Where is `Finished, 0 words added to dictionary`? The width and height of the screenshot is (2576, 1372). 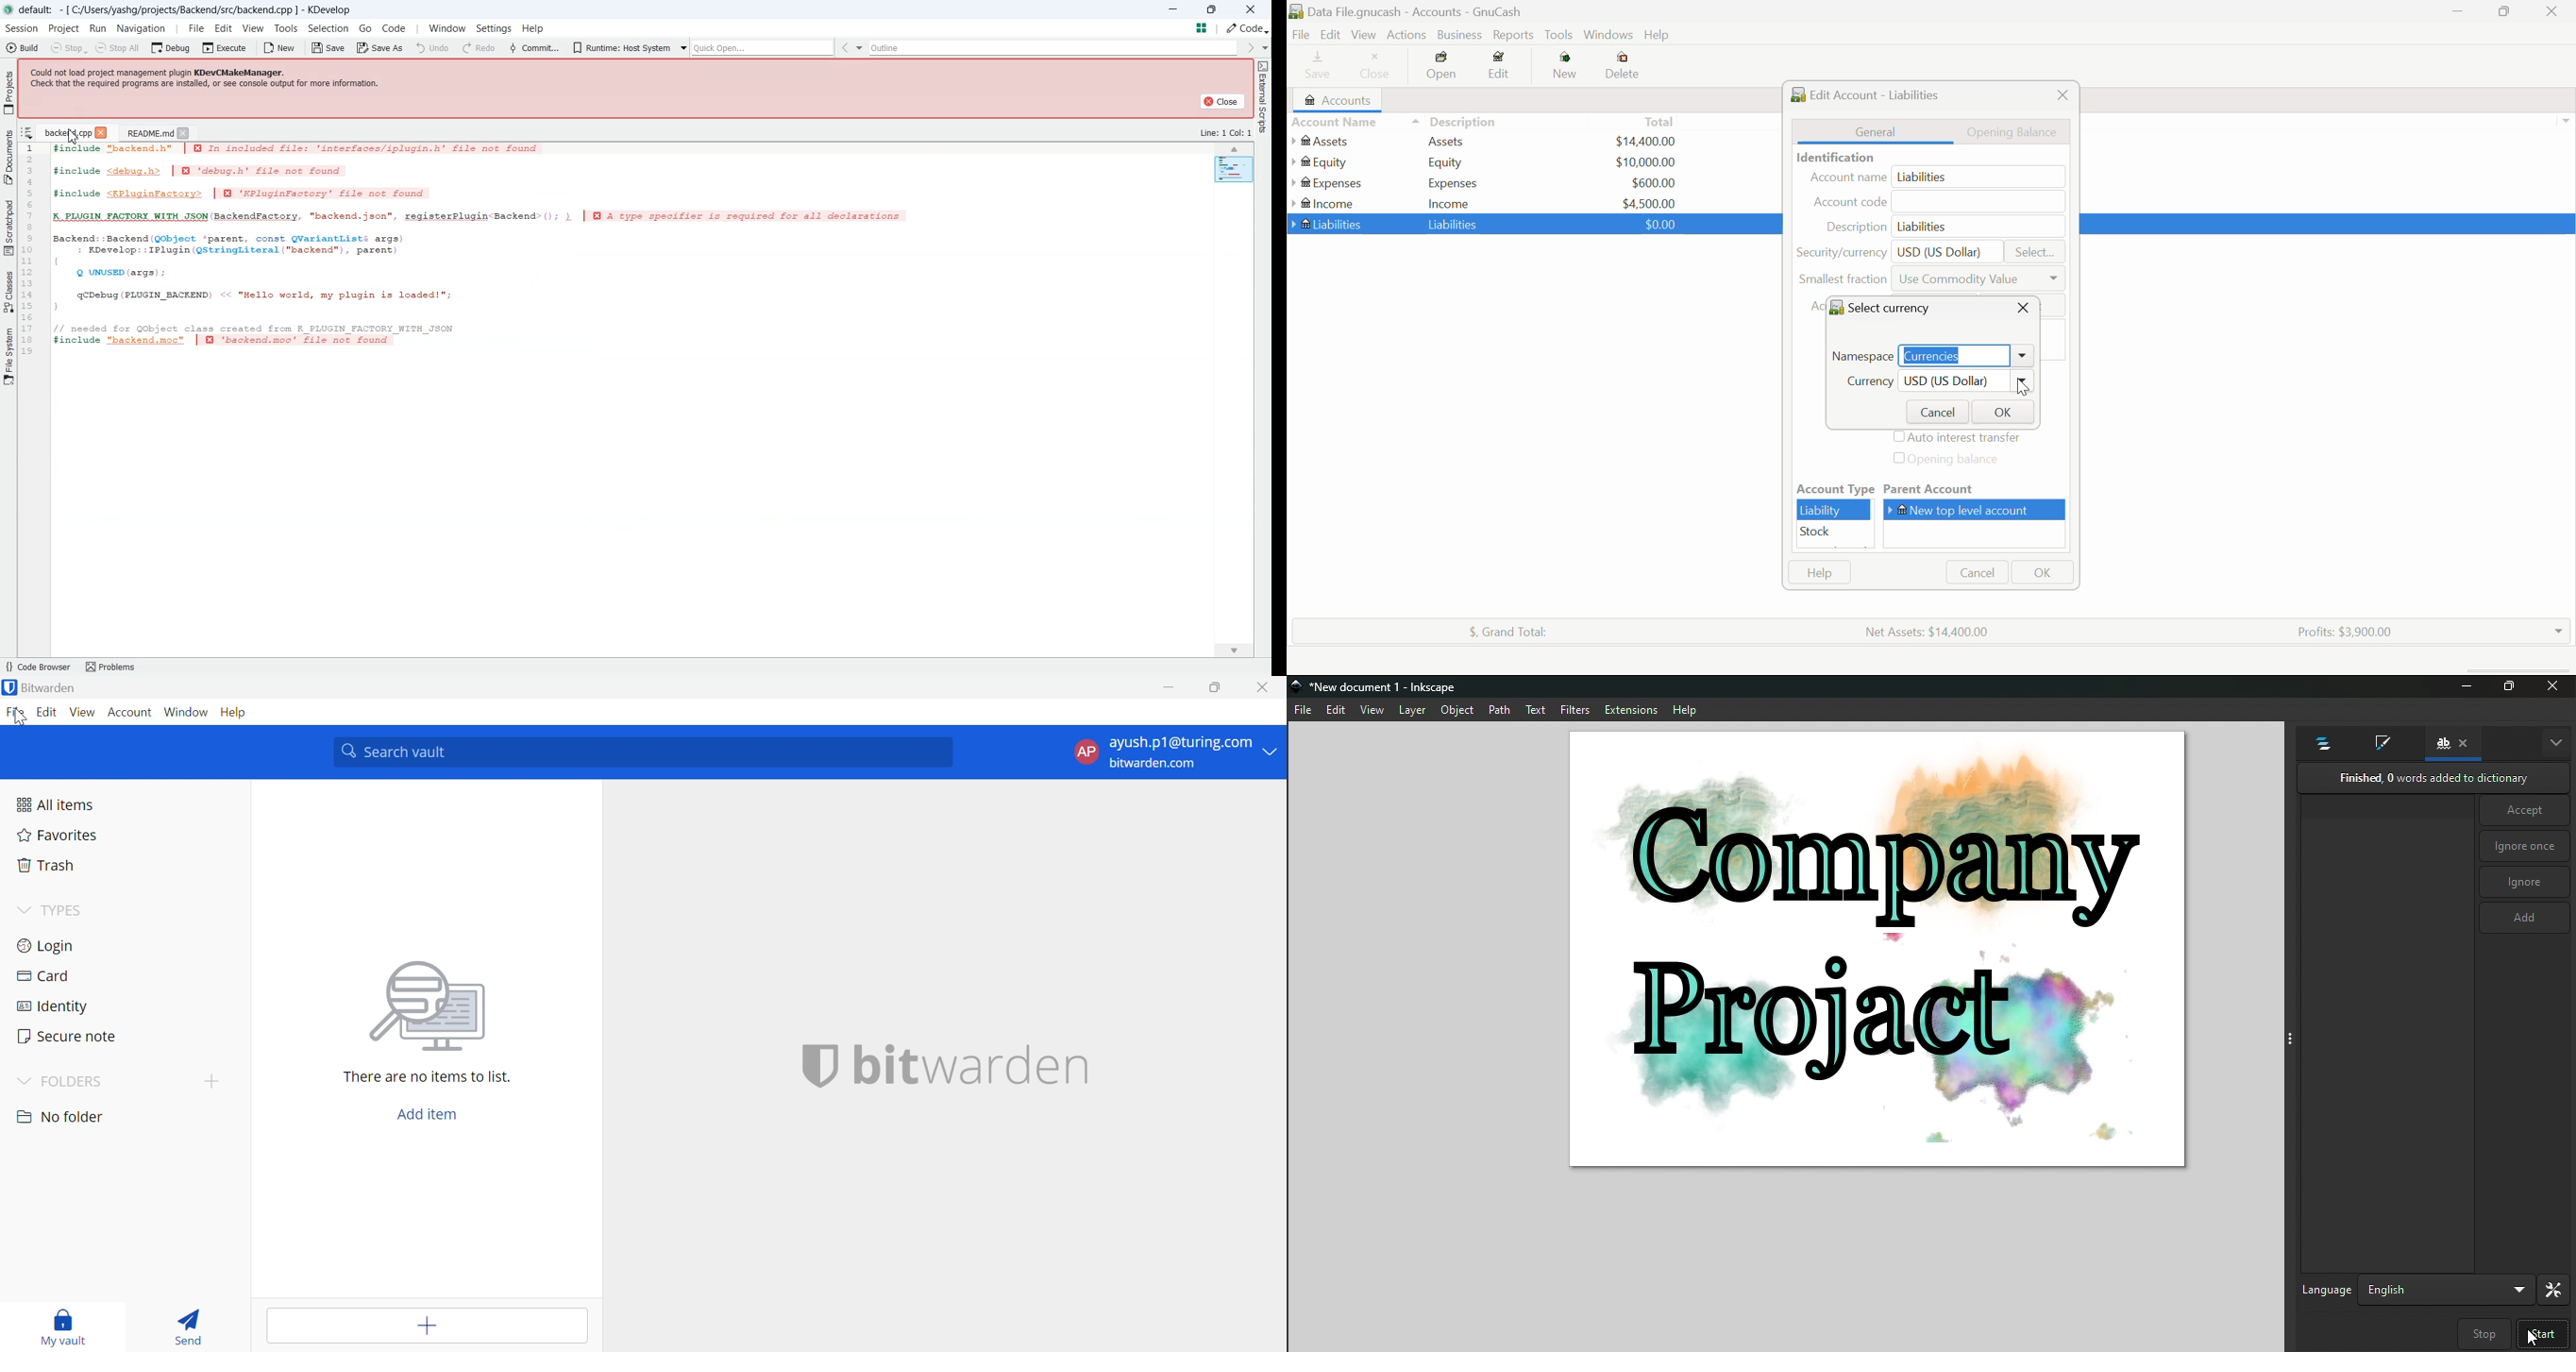
Finished, 0 words added to dictionary is located at coordinates (2423, 777).